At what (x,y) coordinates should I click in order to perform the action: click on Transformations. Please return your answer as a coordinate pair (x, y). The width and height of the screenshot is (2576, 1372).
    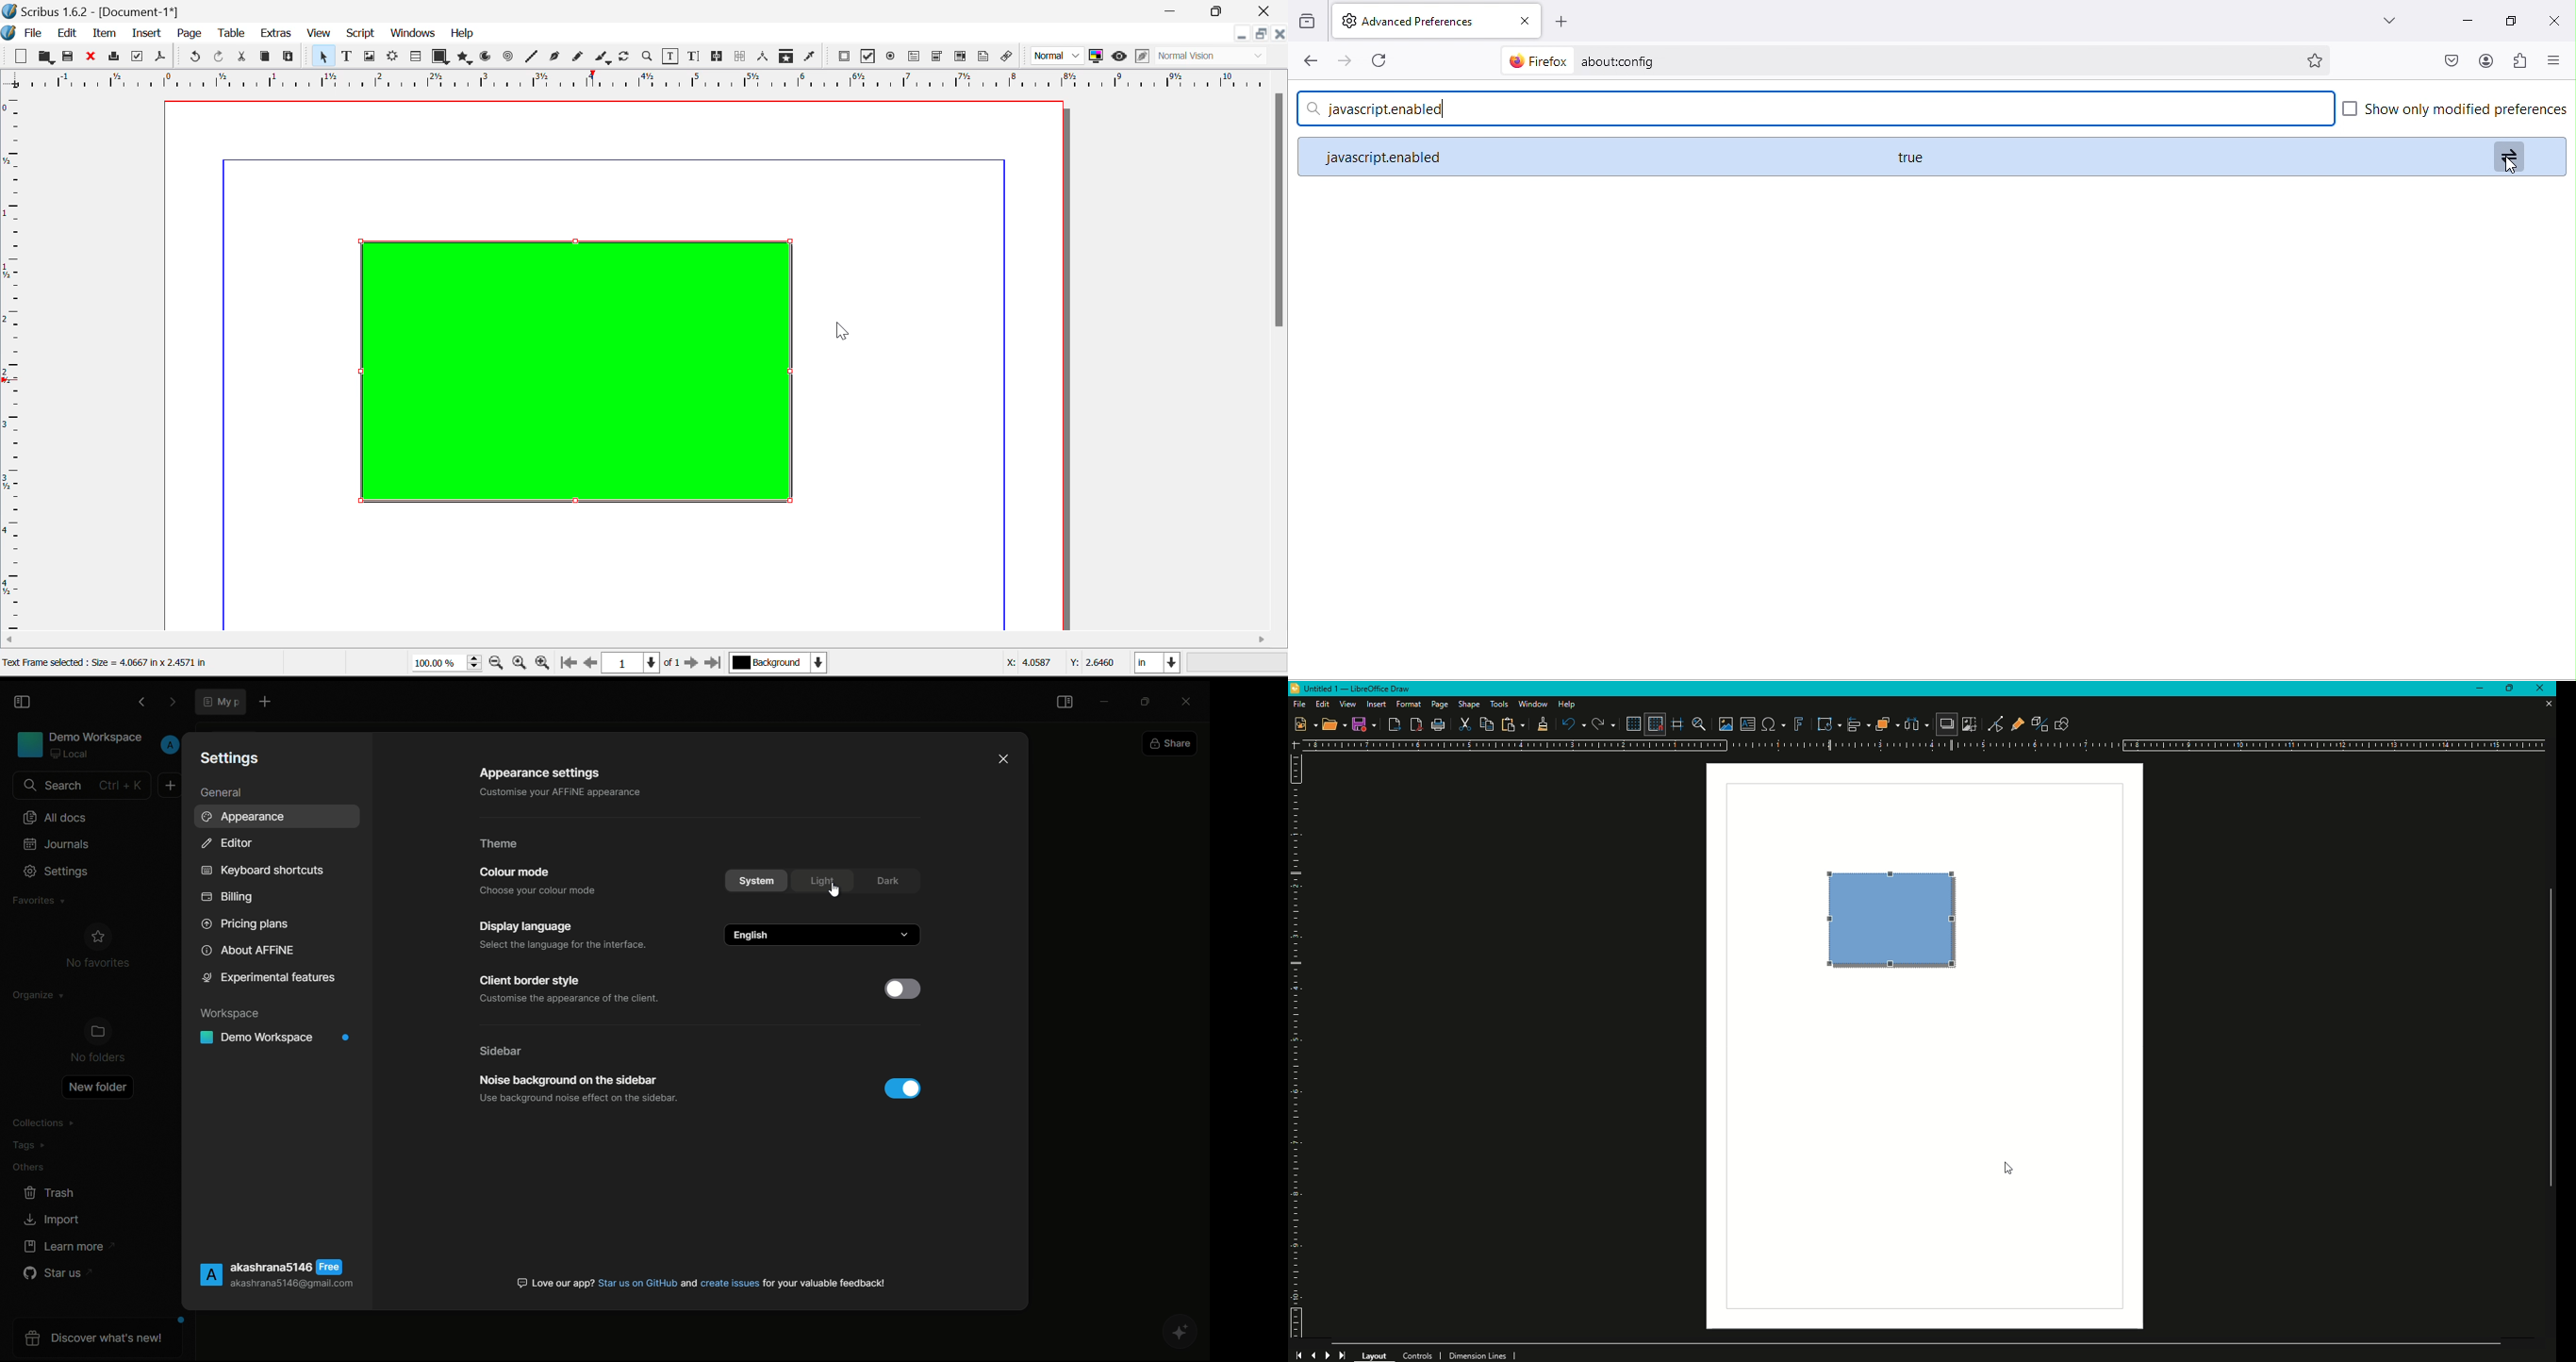
    Looking at the image, I should click on (1823, 723).